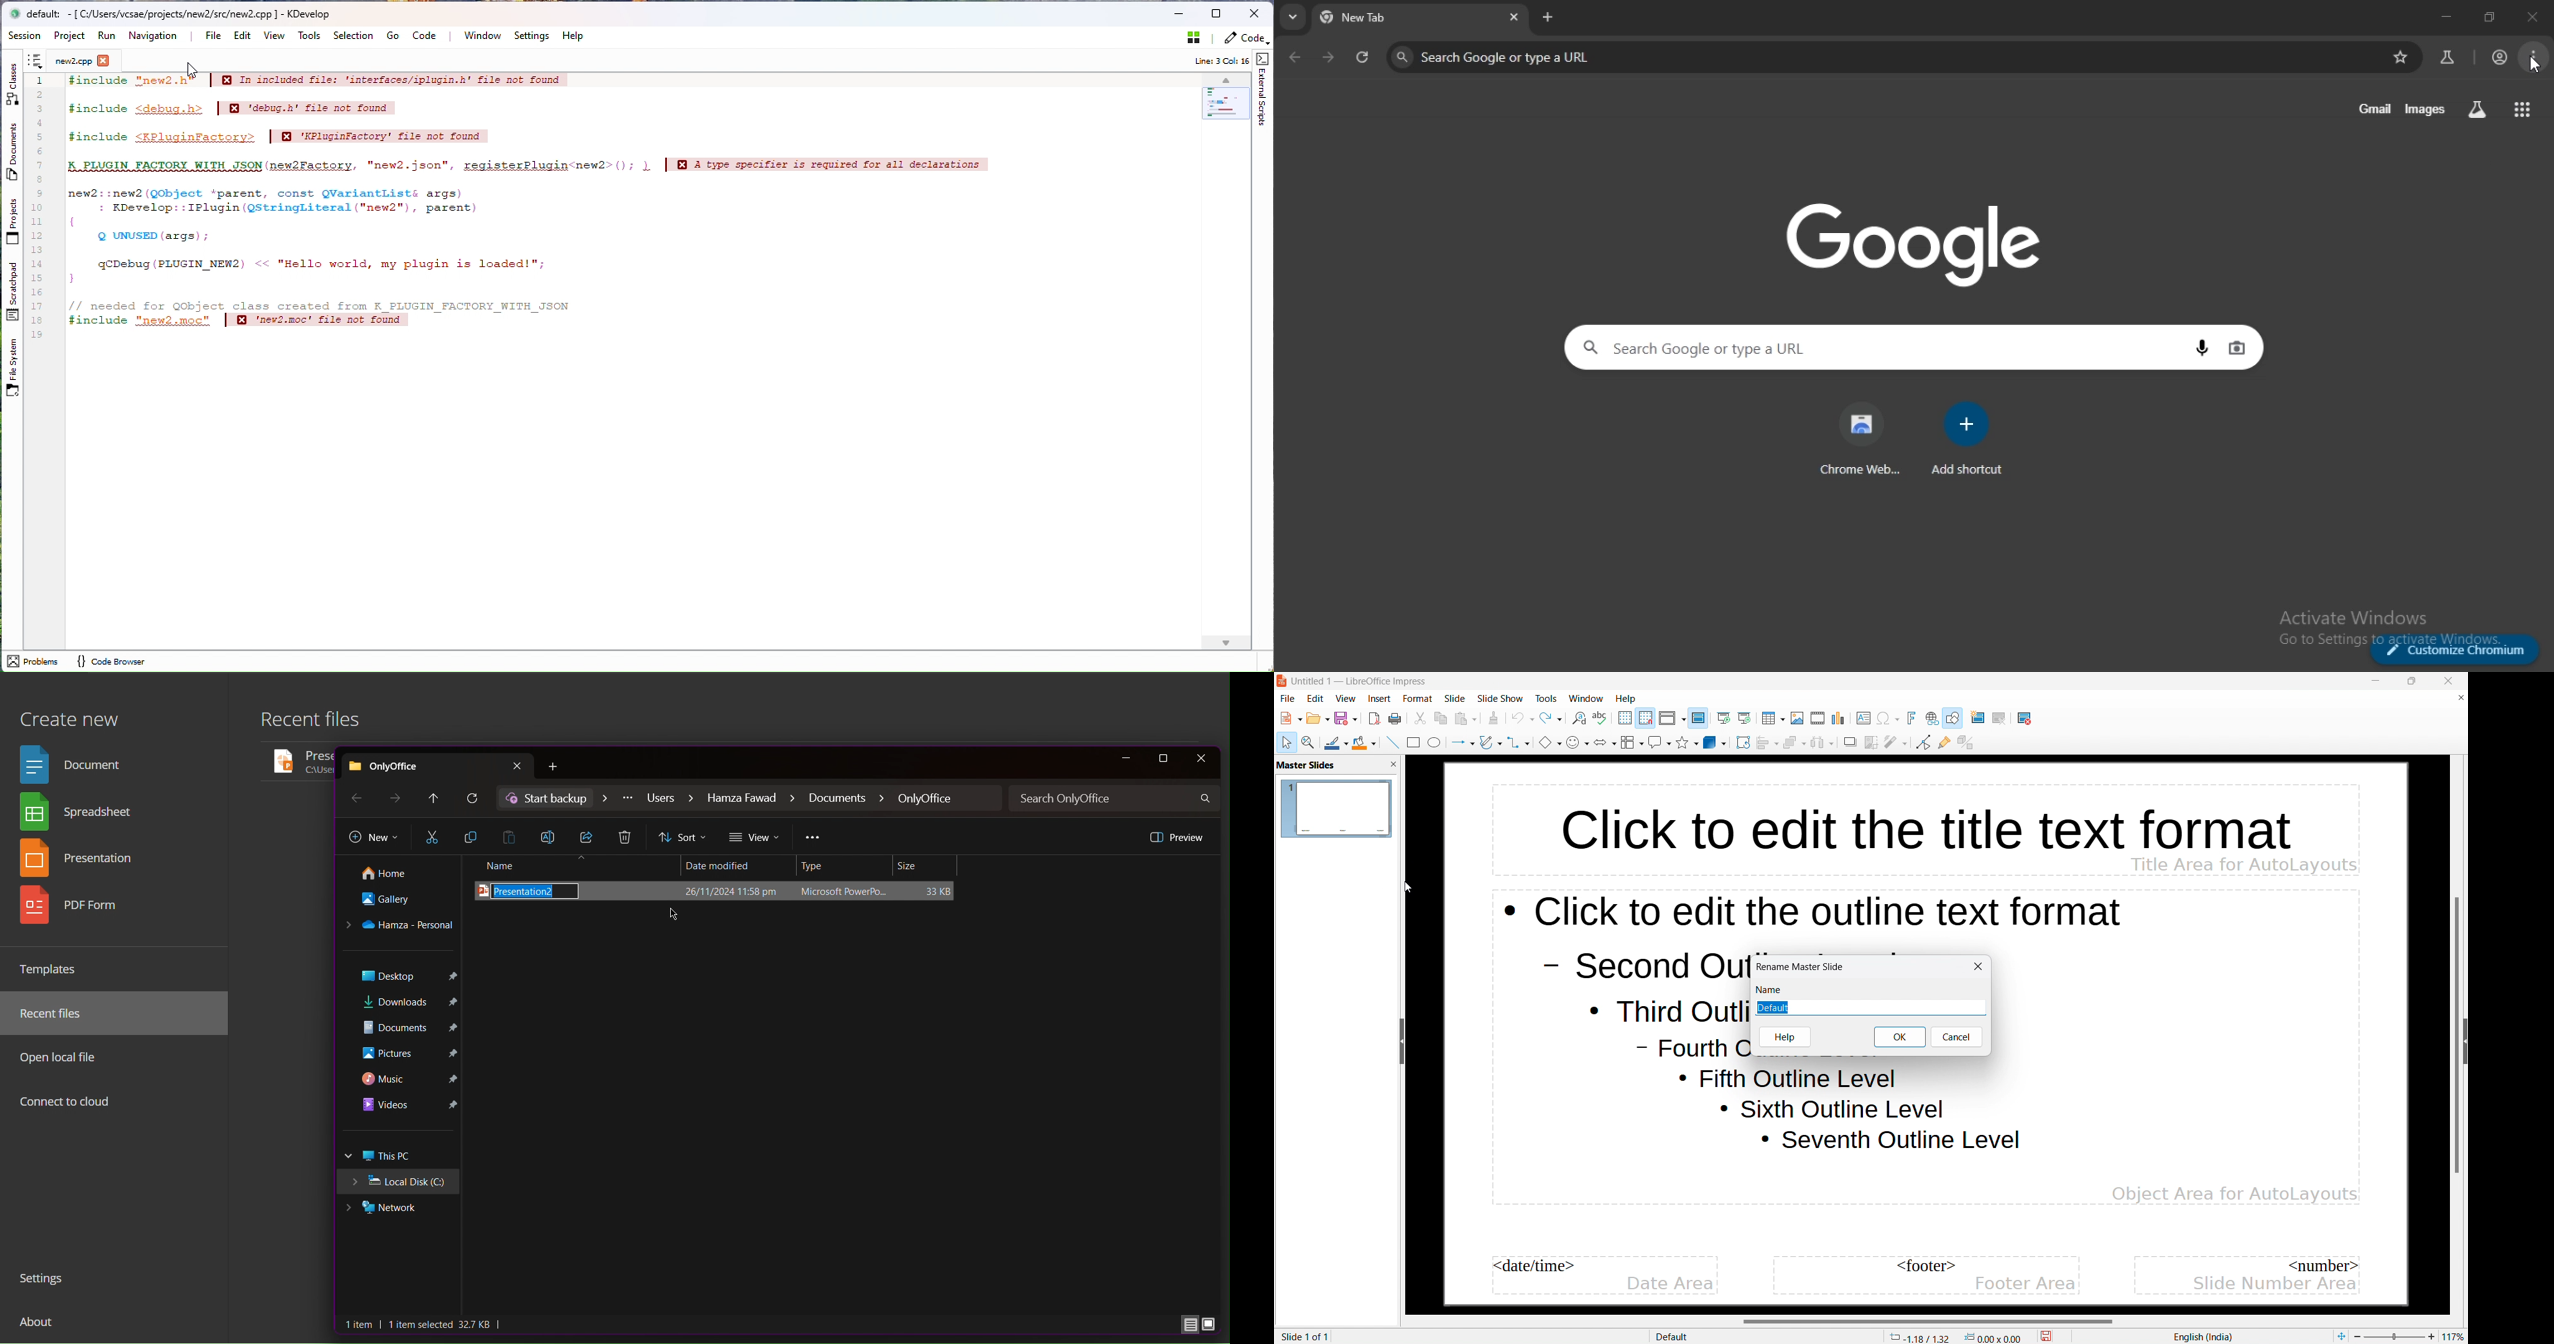 Image resolution: width=2576 pixels, height=1344 pixels. I want to click on Open Local File, so click(63, 1057).